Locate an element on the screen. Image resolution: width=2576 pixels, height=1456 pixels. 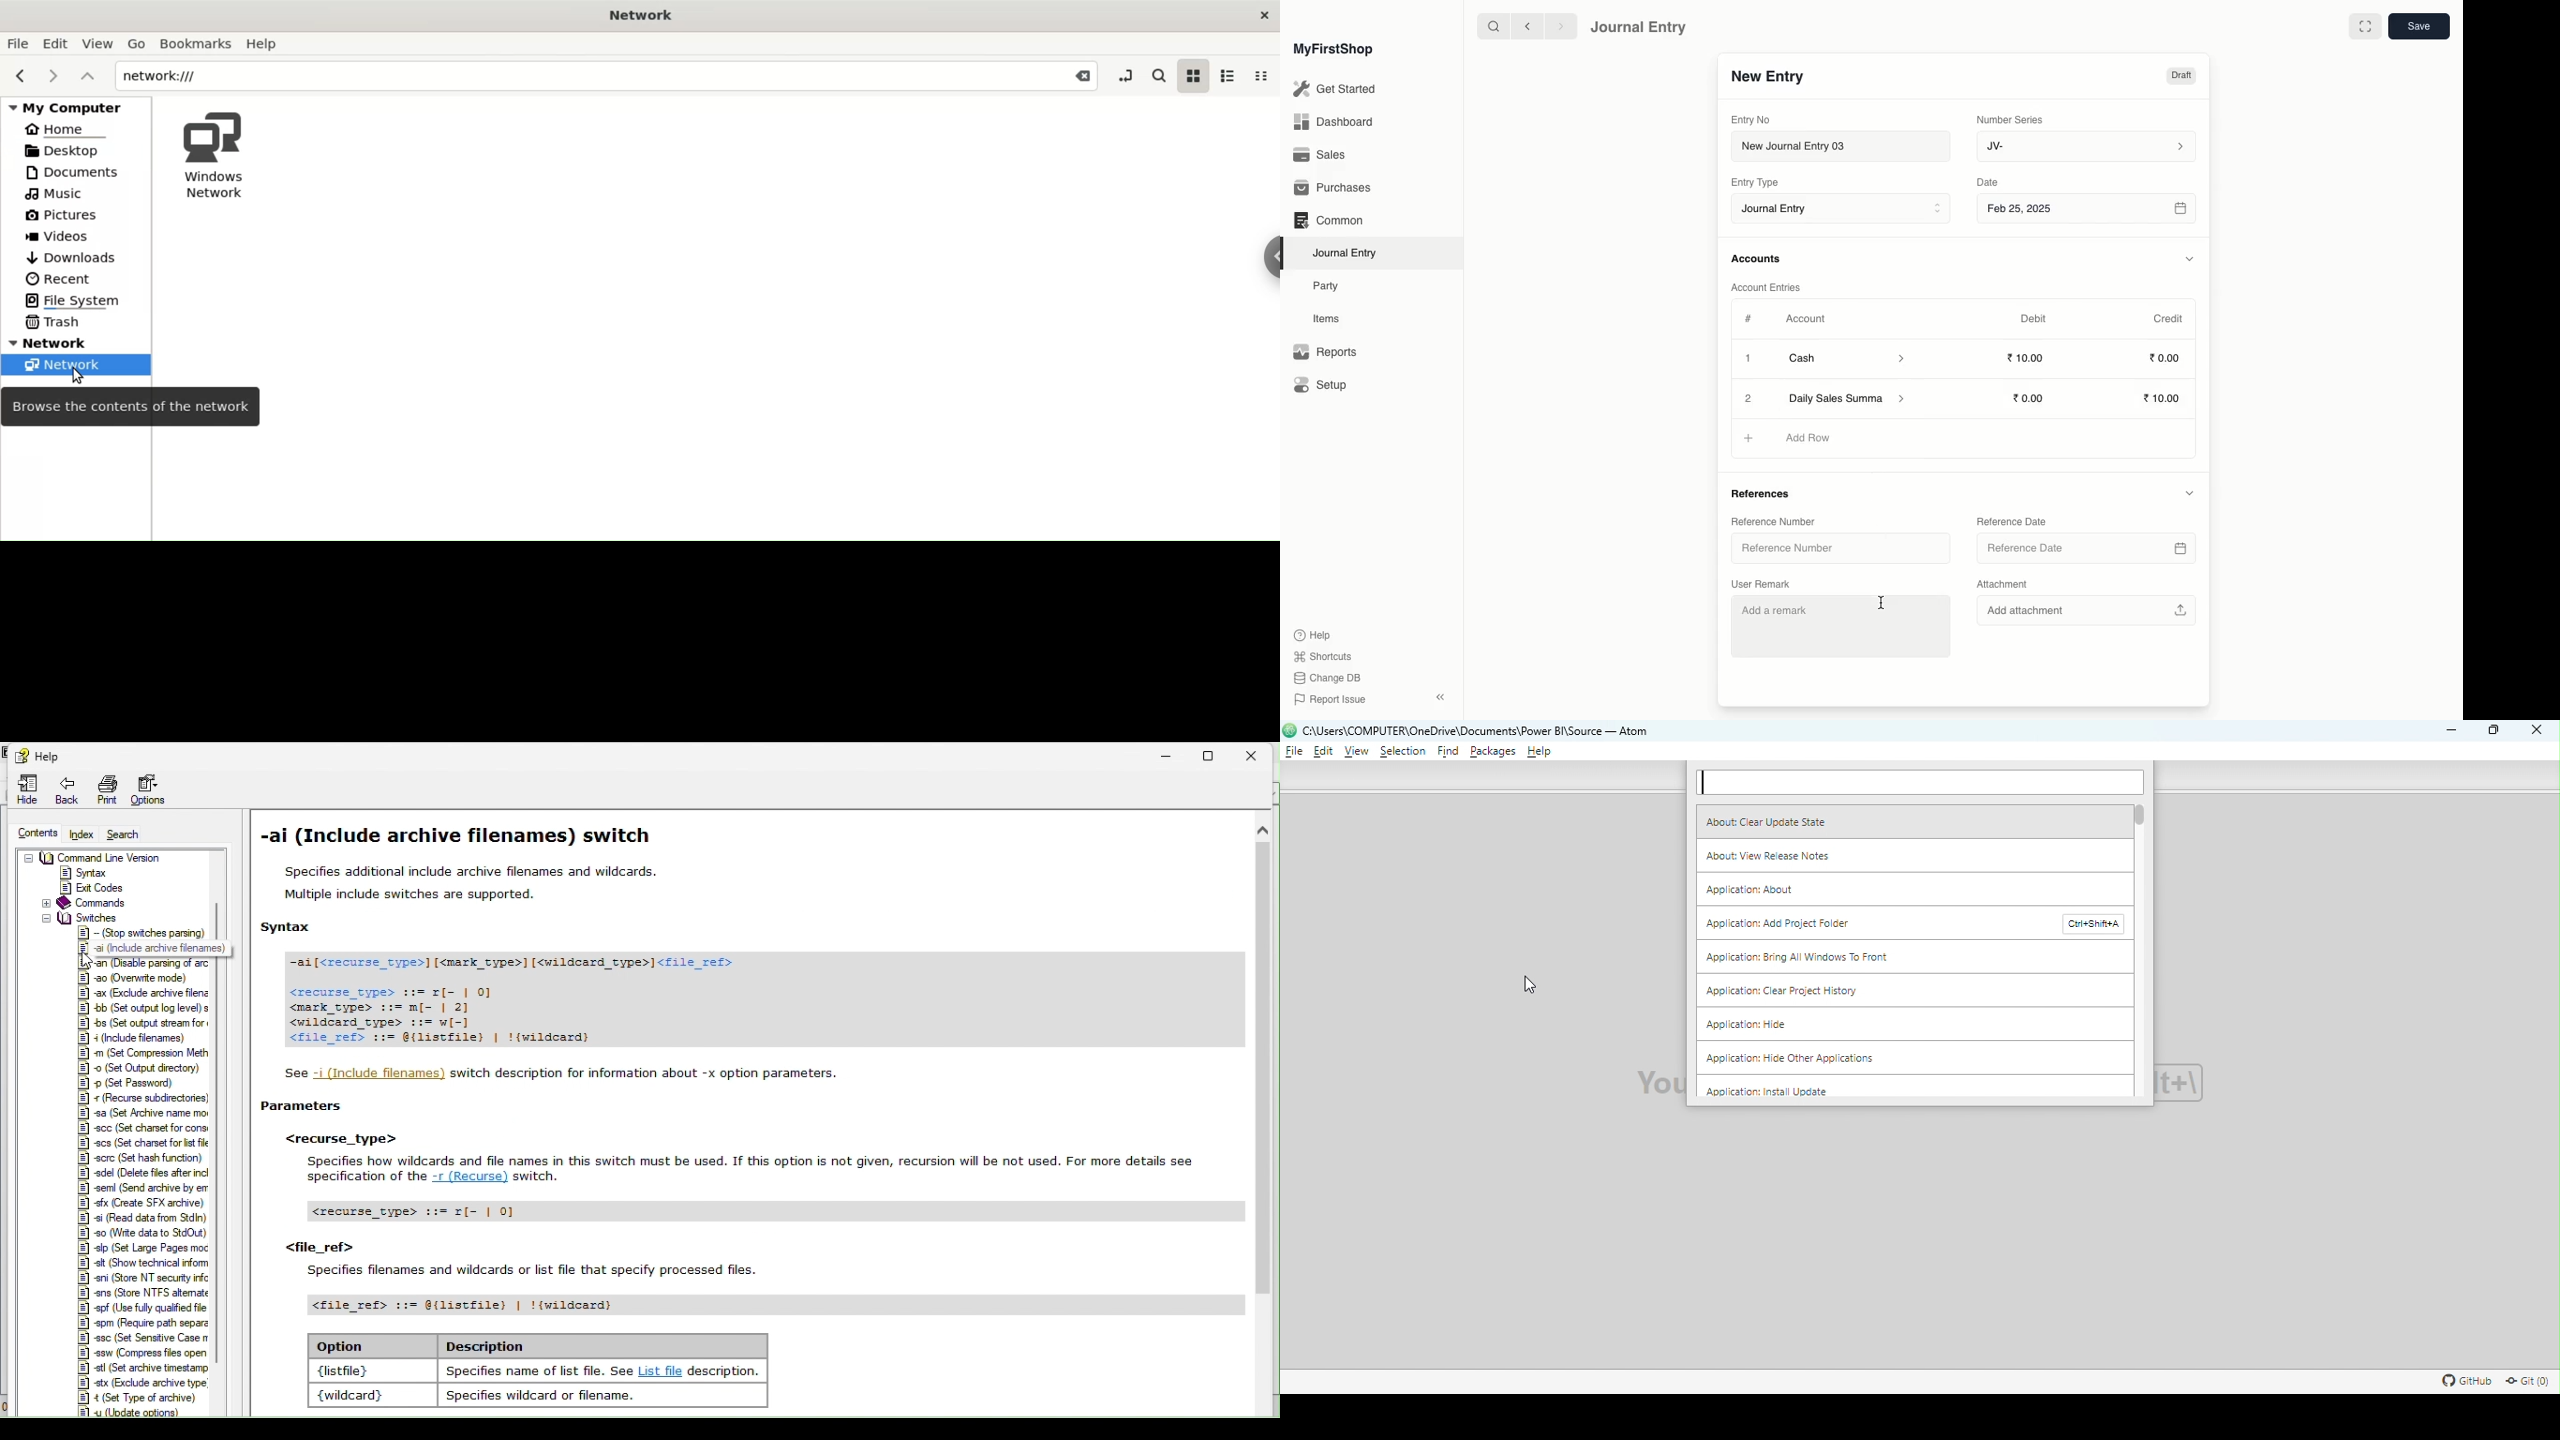
Party is located at coordinates (1327, 285).